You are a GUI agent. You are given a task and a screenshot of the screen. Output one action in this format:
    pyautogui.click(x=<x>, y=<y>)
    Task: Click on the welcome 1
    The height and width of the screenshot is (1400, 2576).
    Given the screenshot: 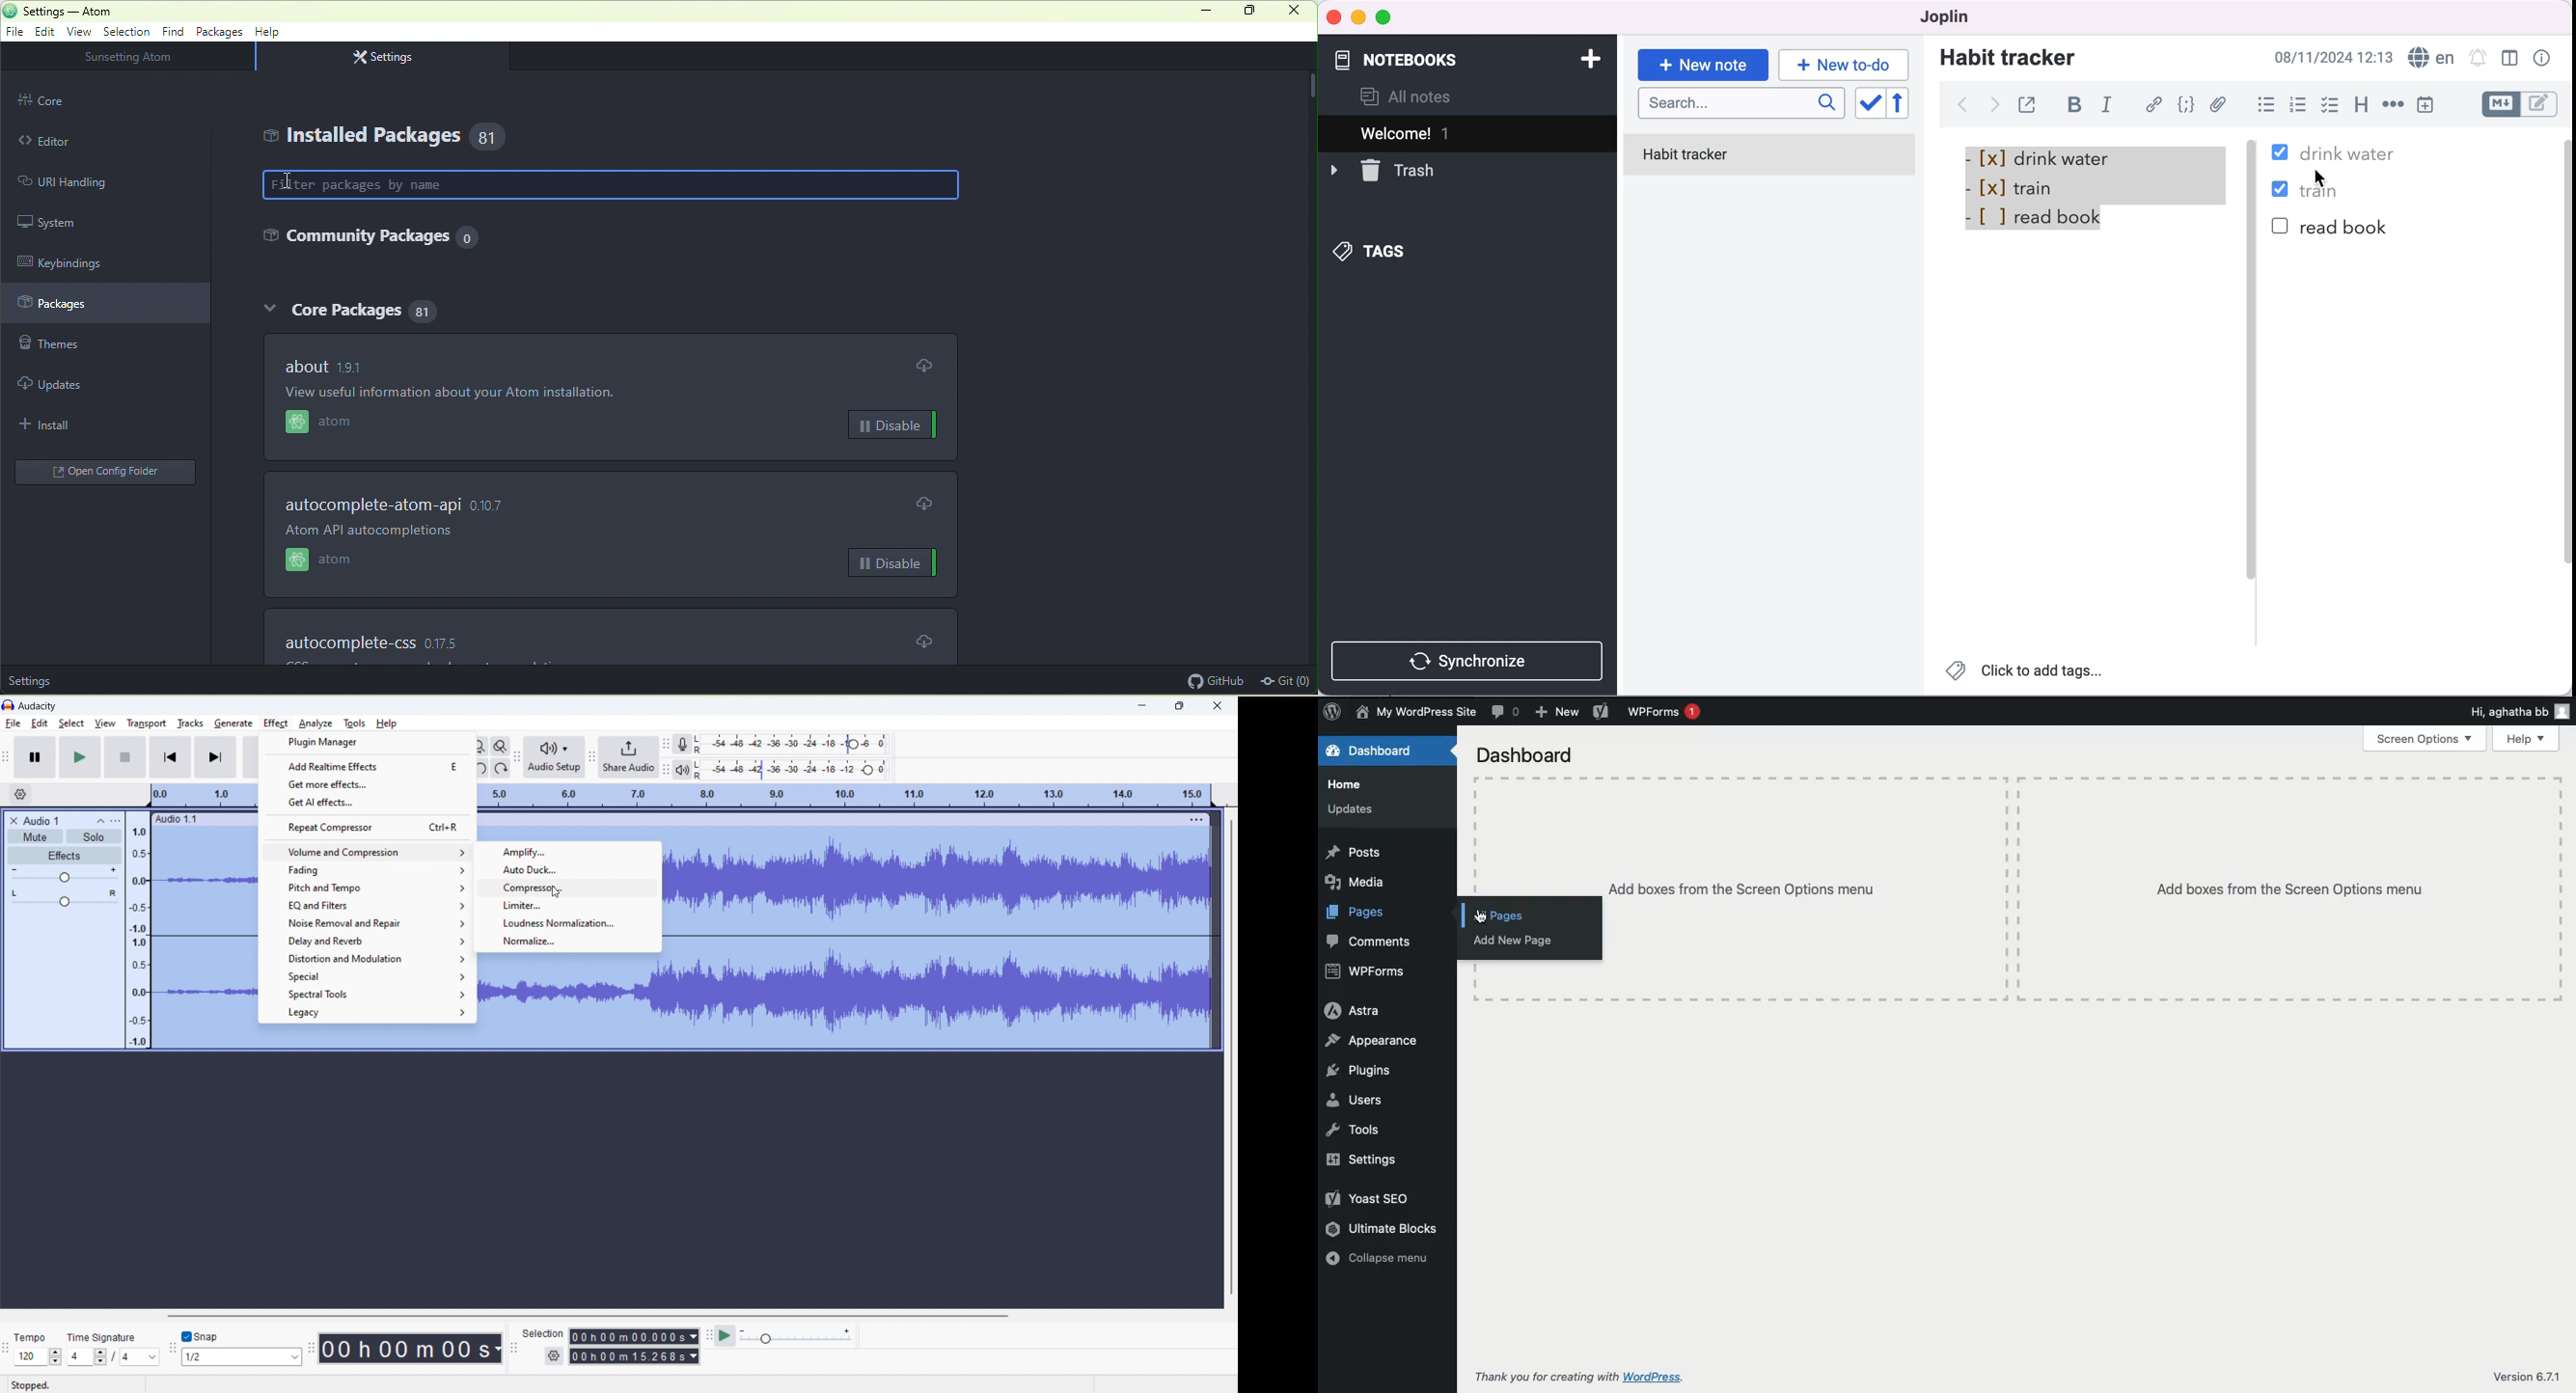 What is the action you would take?
    pyautogui.click(x=1470, y=133)
    